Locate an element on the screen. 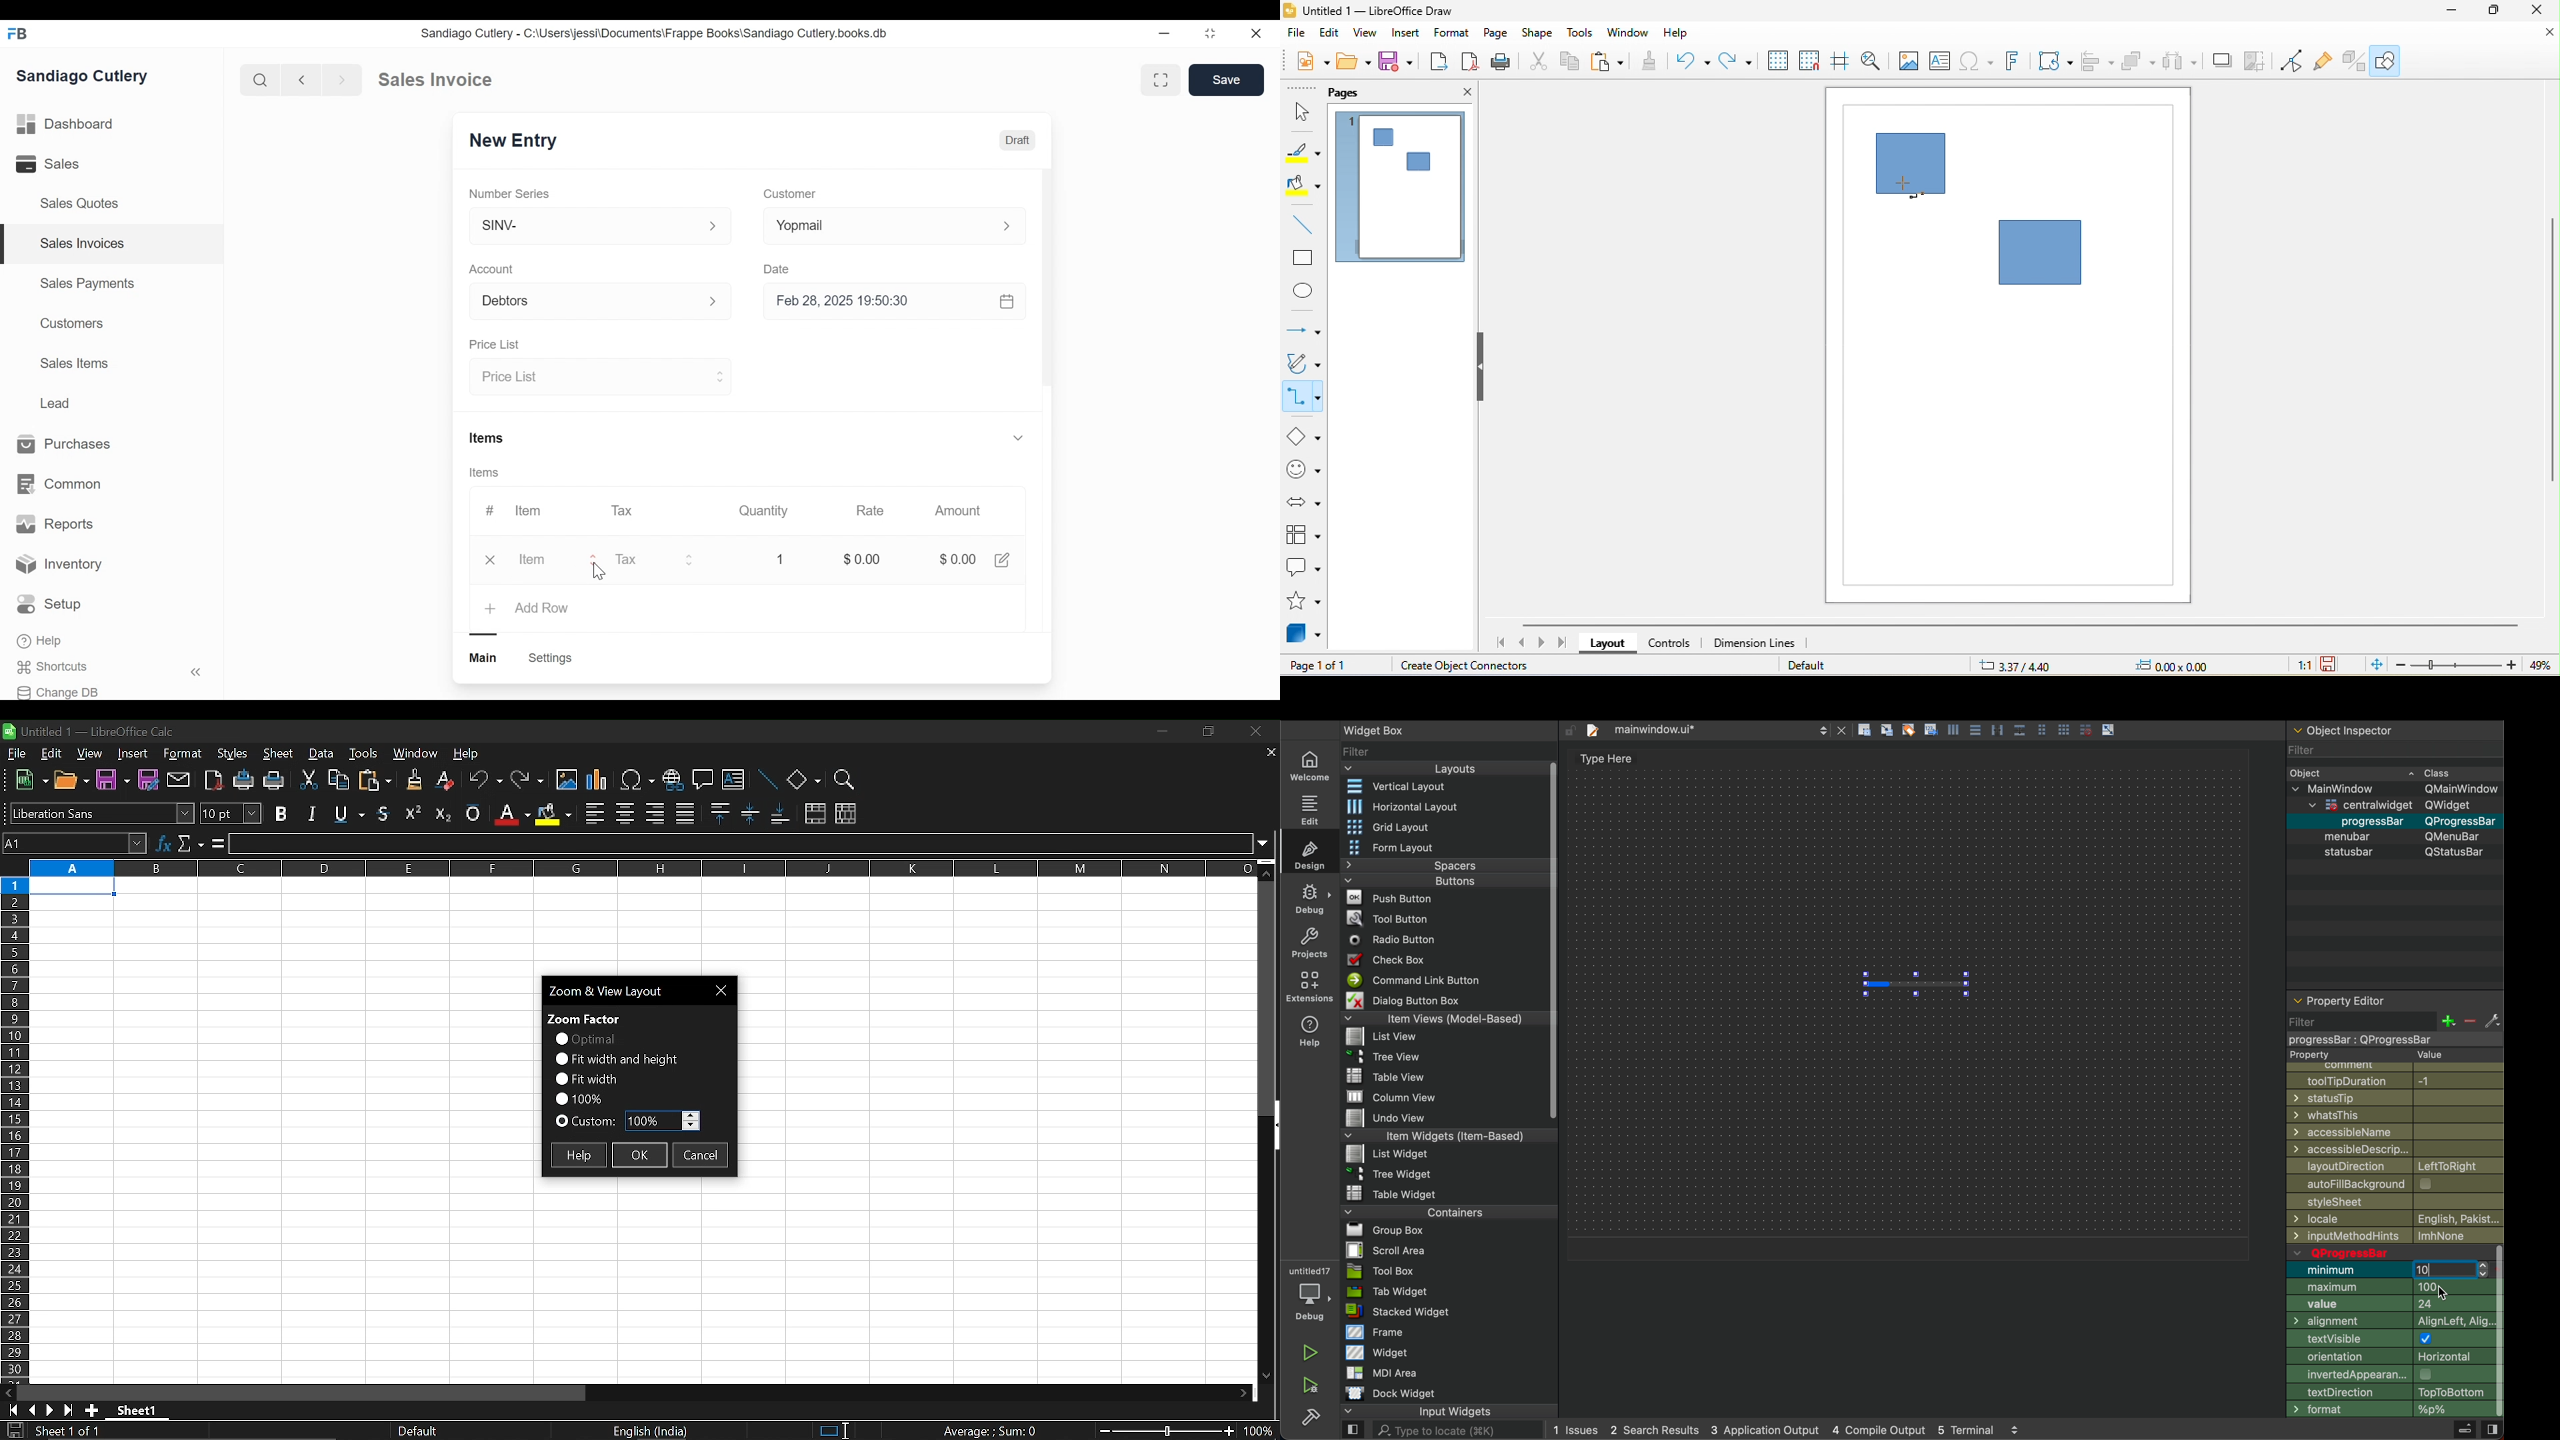 The height and width of the screenshot is (1456, 2576). edit is located at coordinates (51, 754).